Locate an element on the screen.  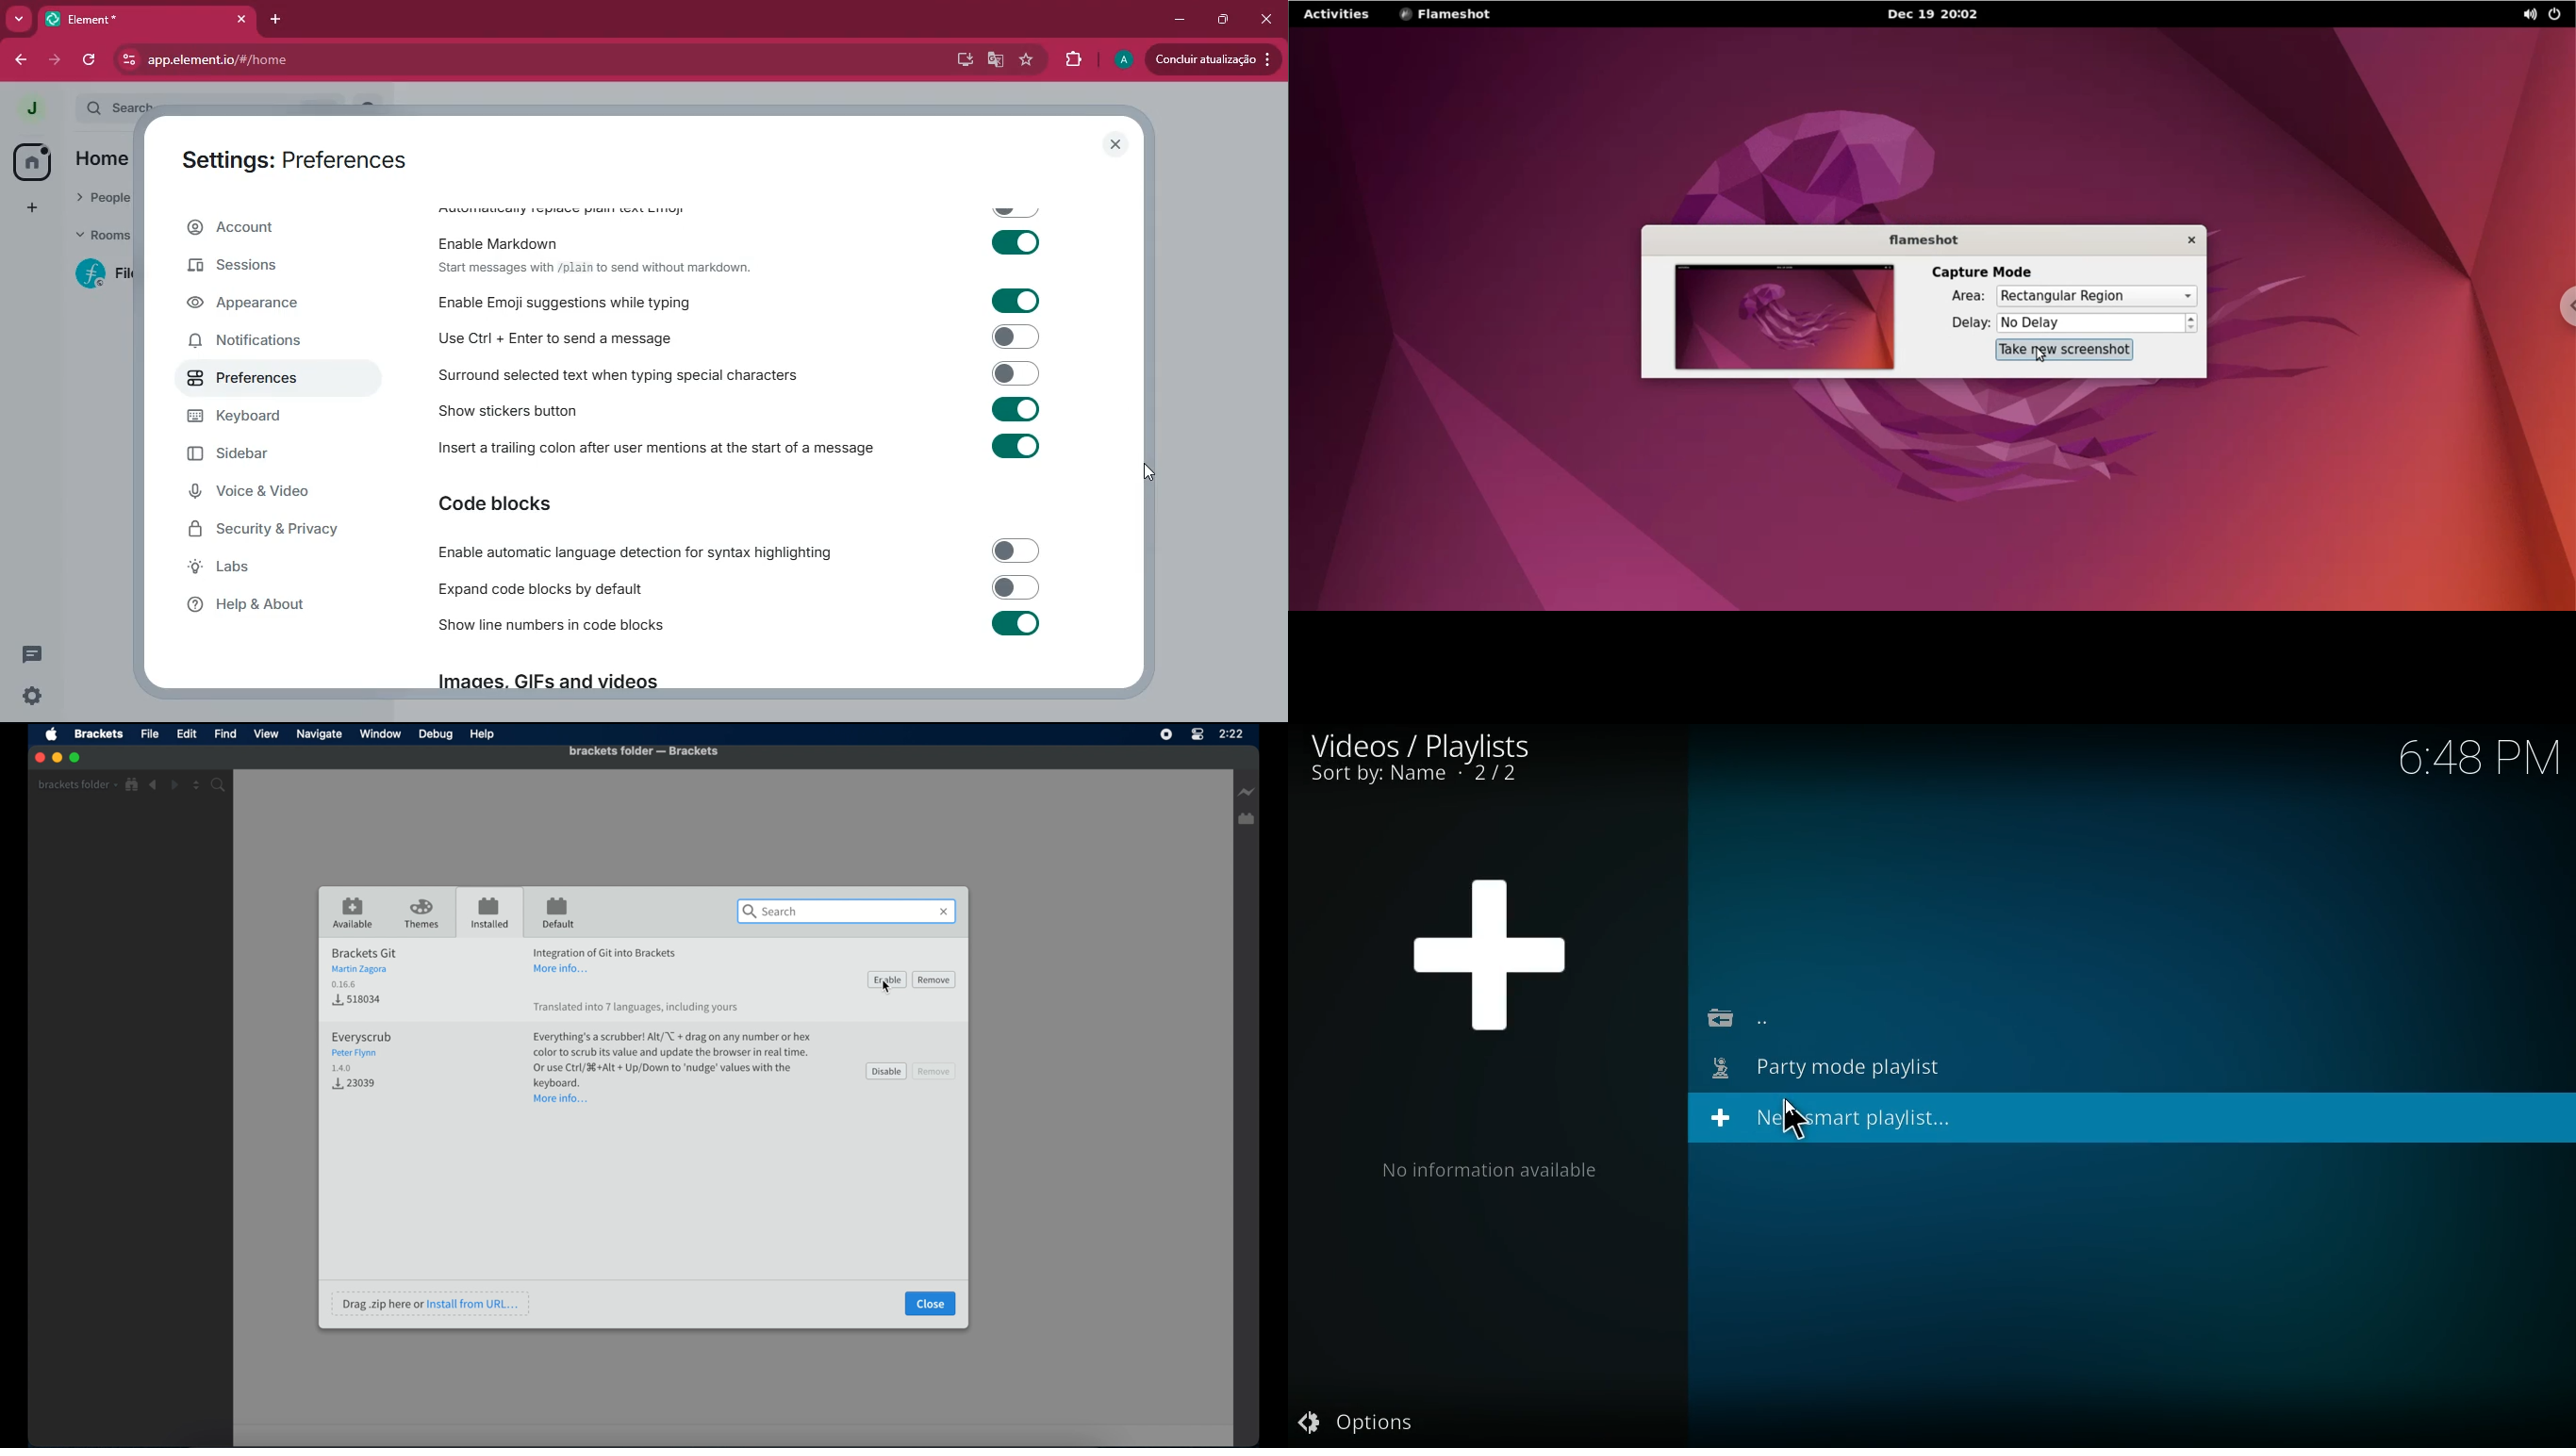
disbale is located at coordinates (886, 1071).